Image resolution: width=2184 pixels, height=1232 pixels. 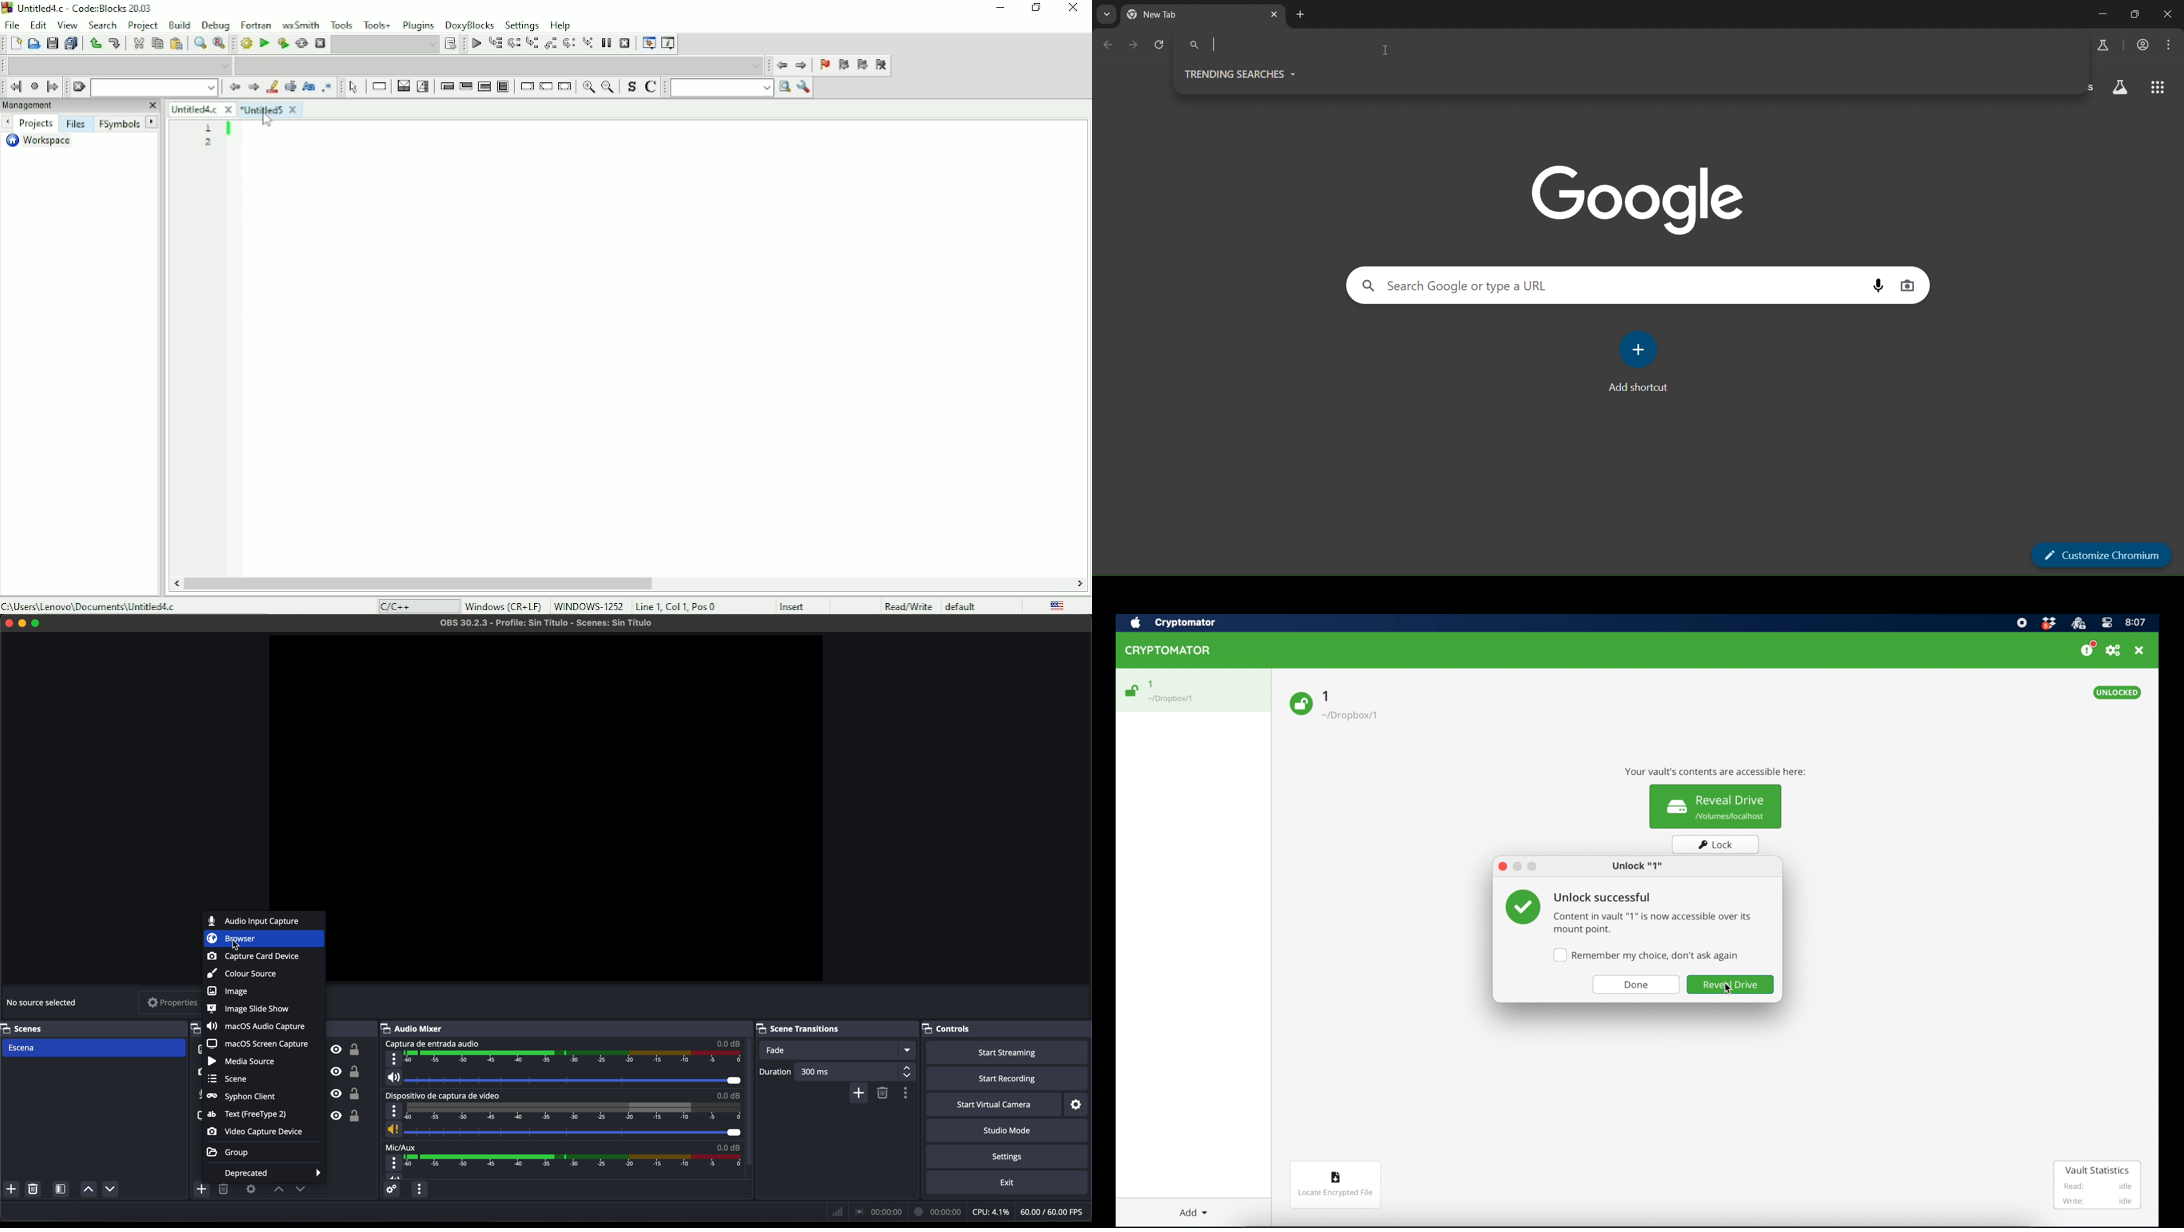 What do you see at coordinates (344, 1078) in the screenshot?
I see `unlock/visible` at bounding box center [344, 1078].